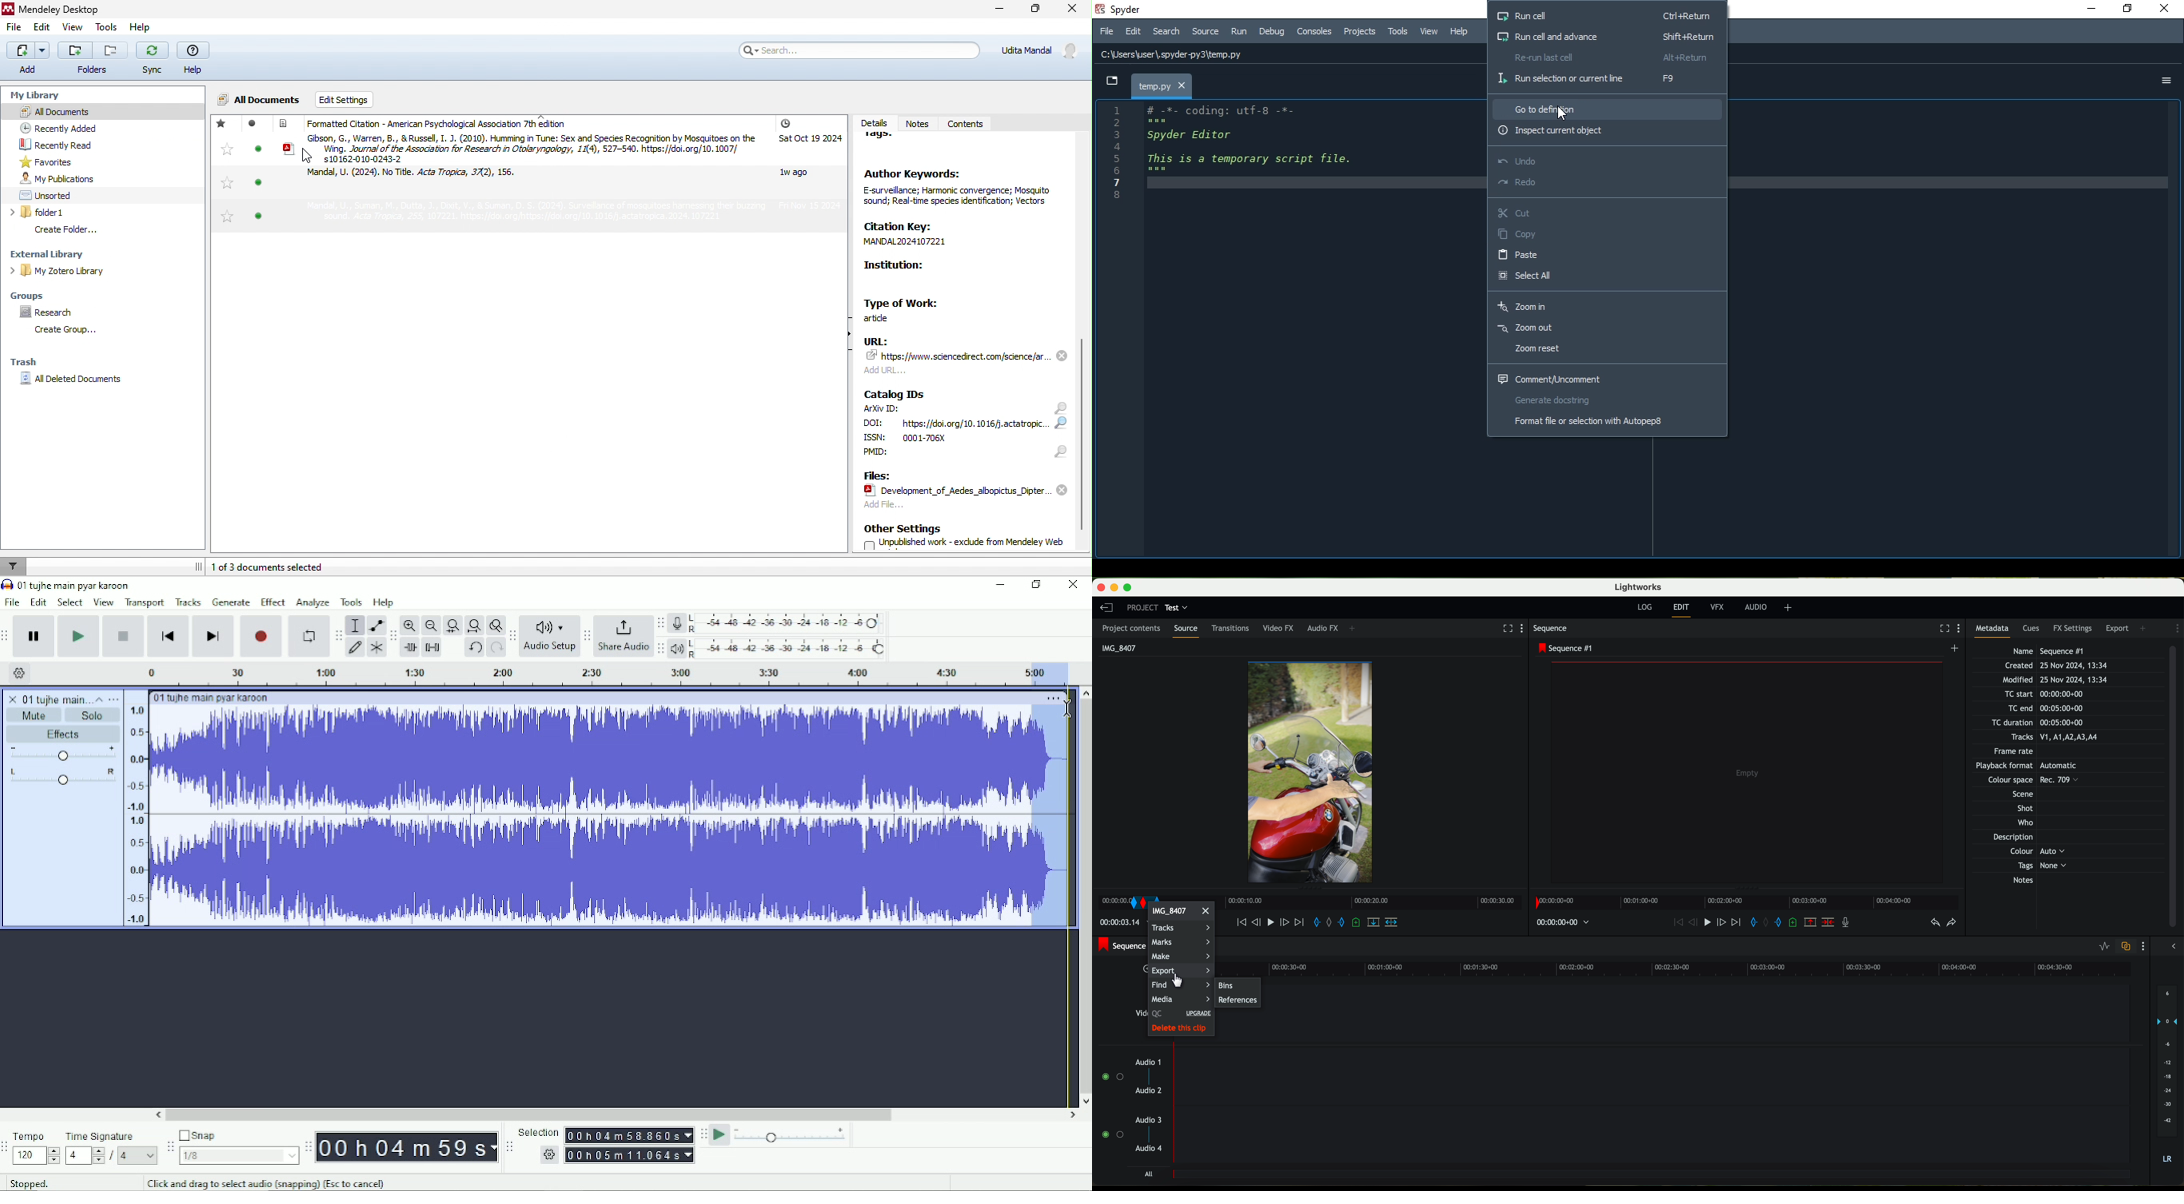  What do you see at coordinates (138, 27) in the screenshot?
I see `help` at bounding box center [138, 27].